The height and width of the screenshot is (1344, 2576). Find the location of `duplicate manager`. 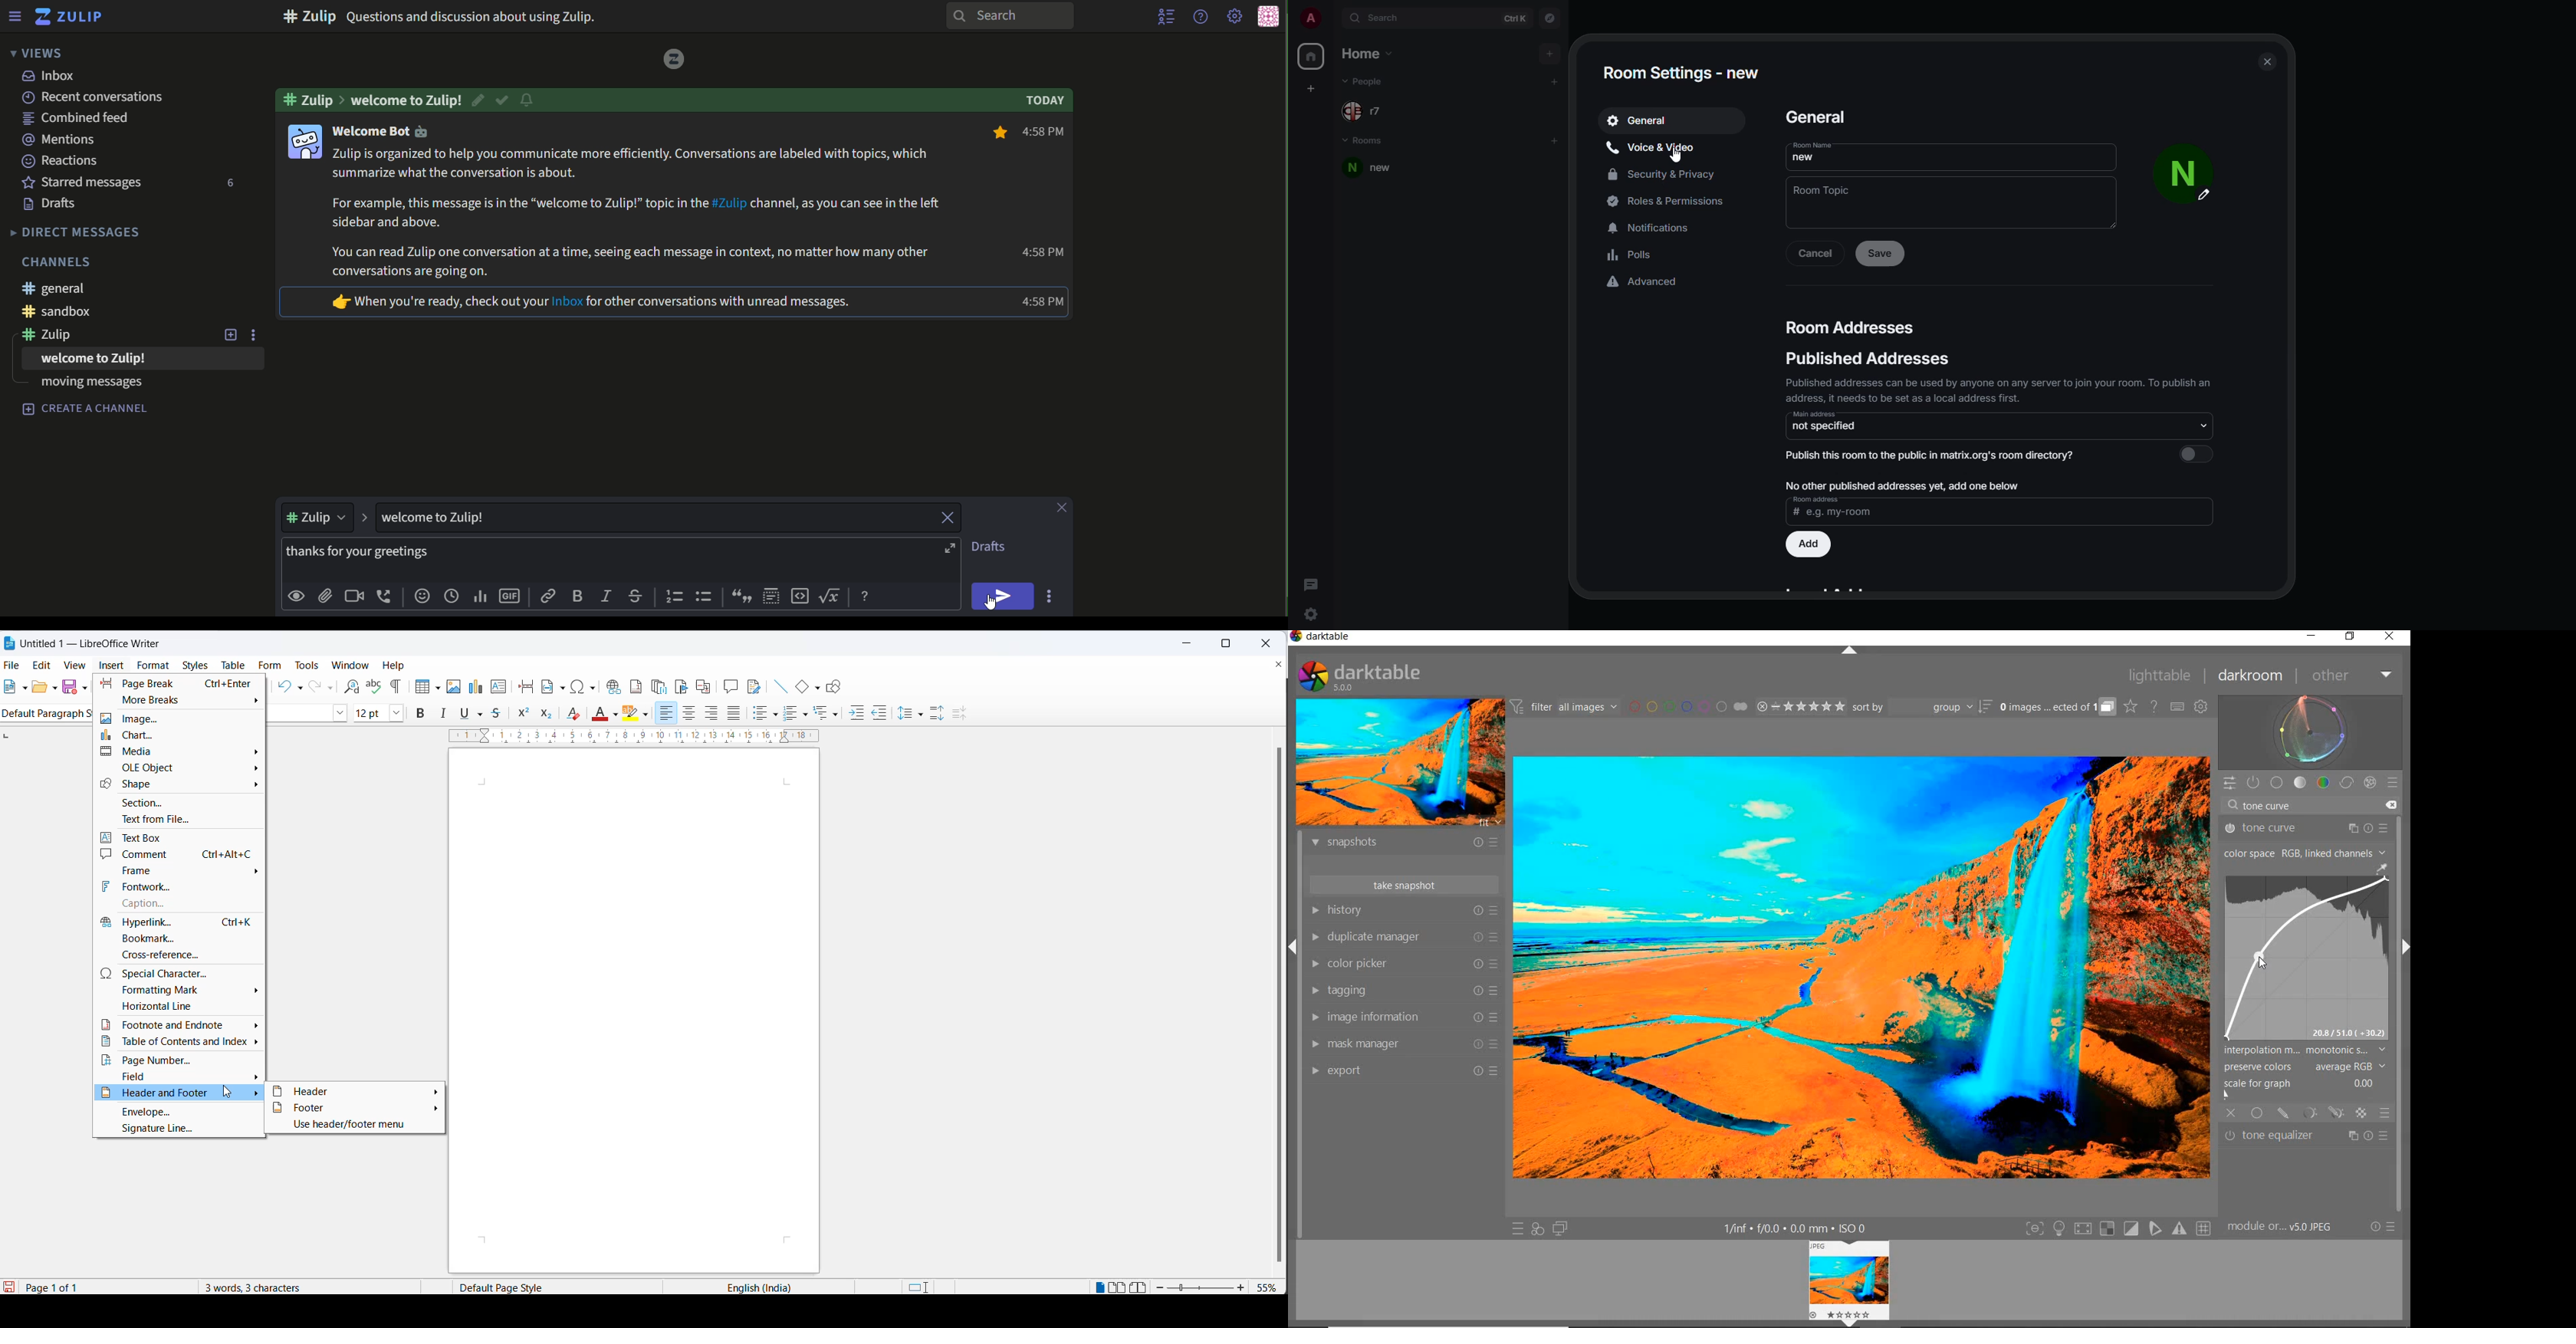

duplicate manager is located at coordinates (1404, 936).